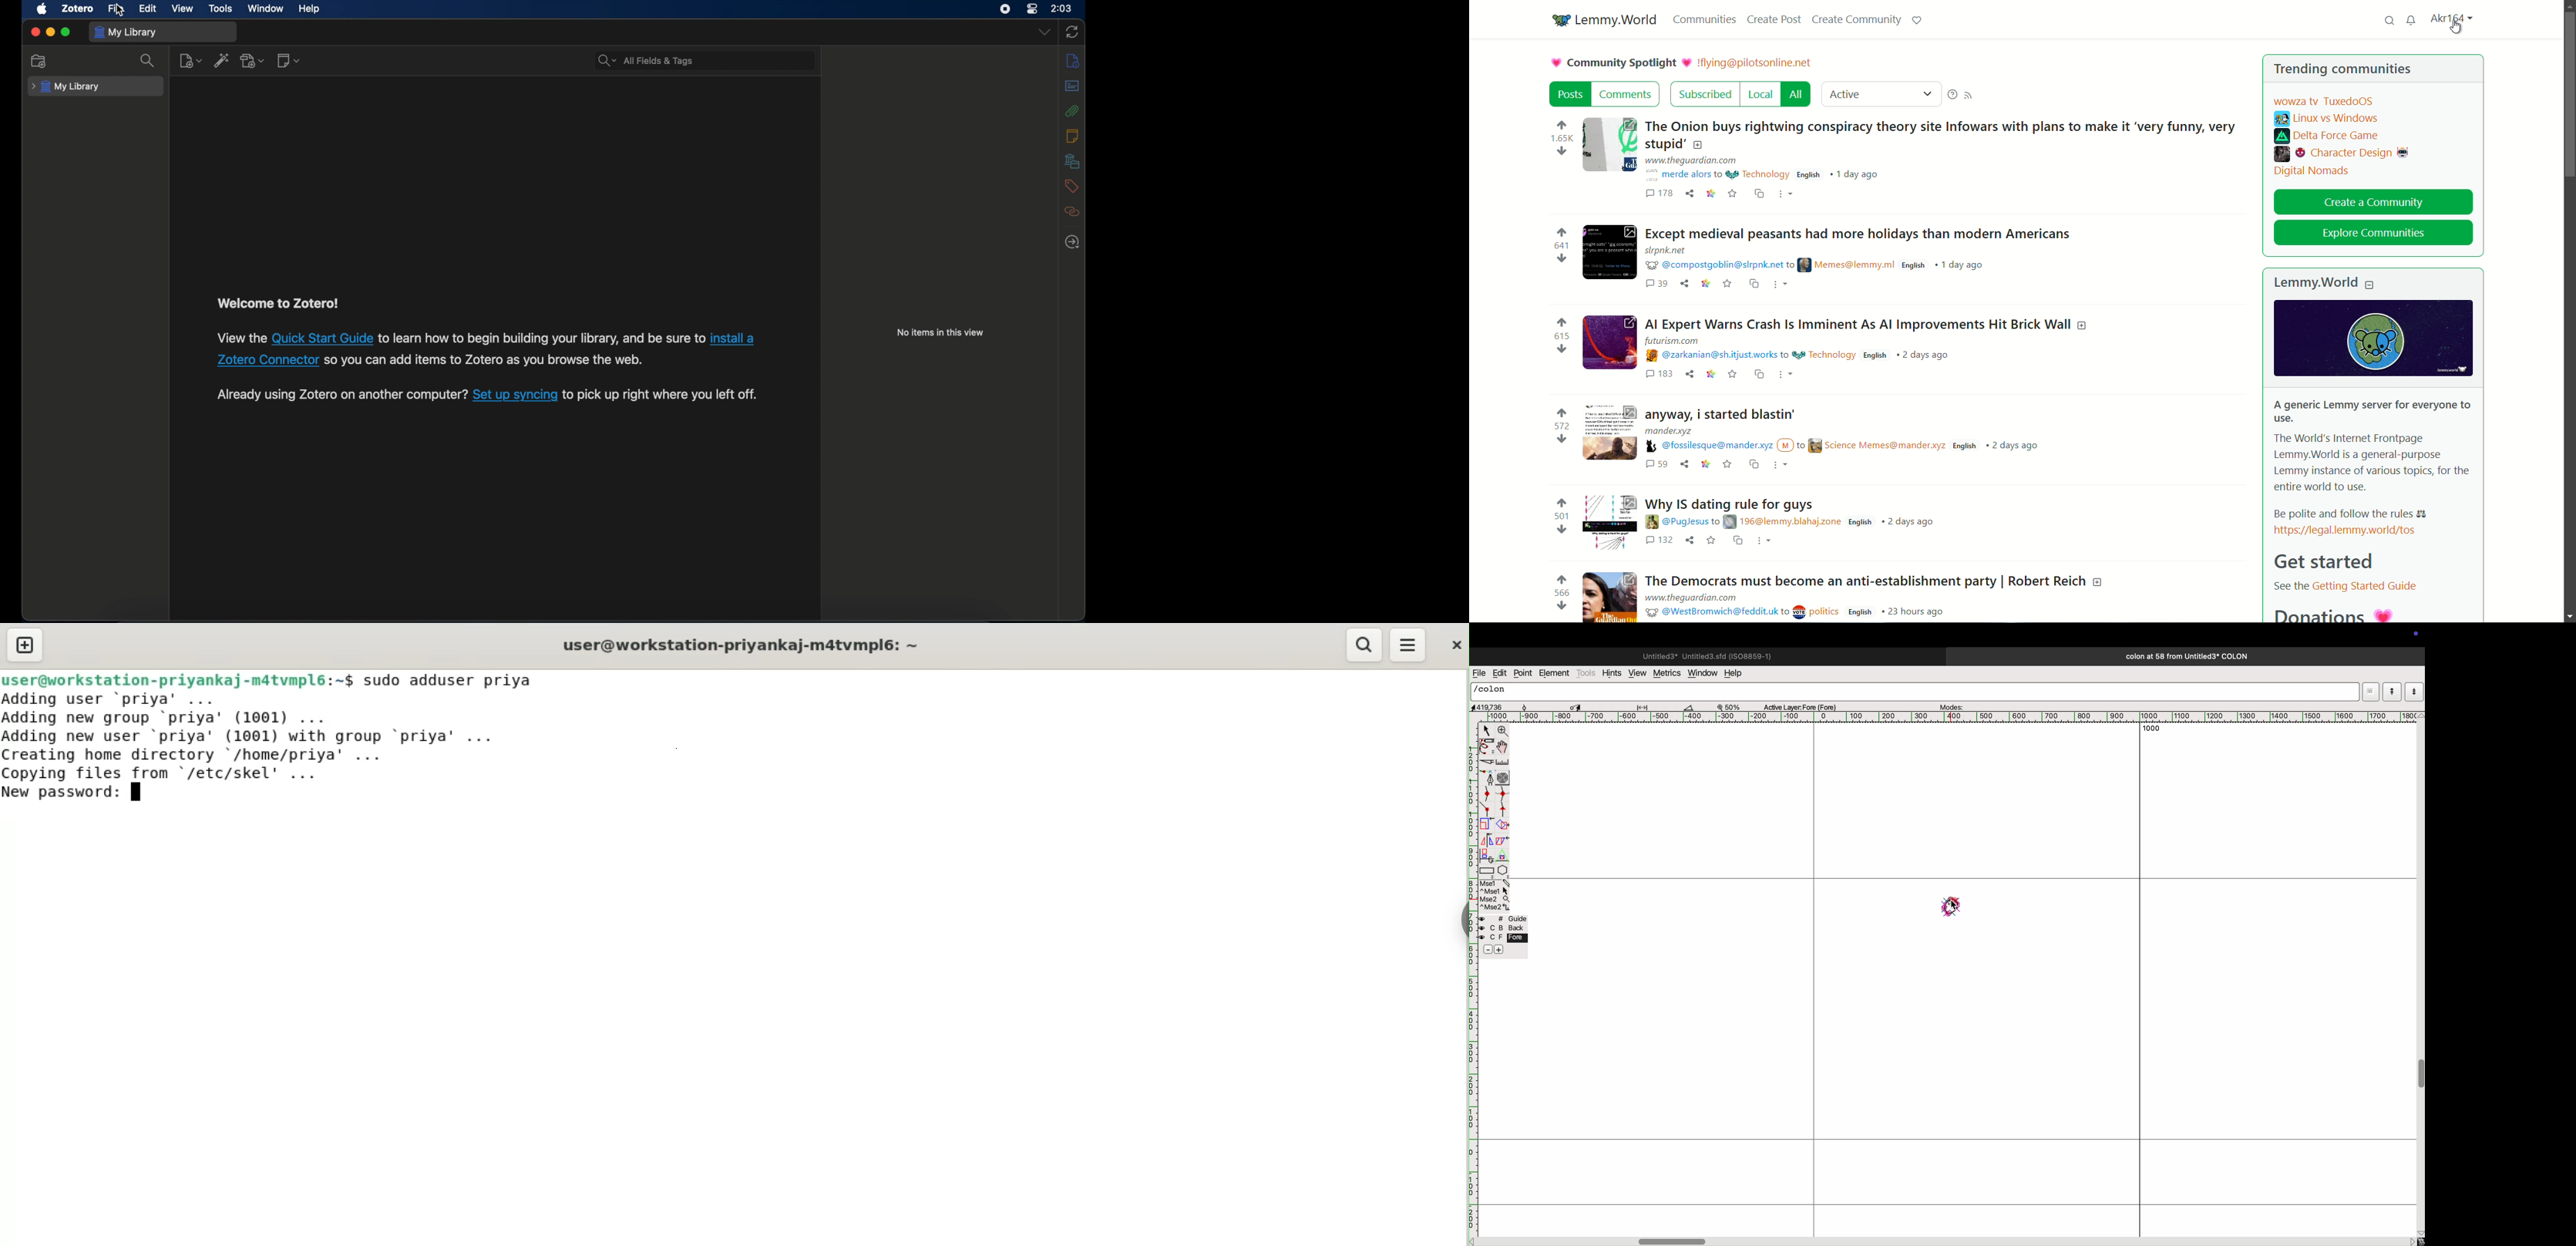  Describe the element at coordinates (1557, 63) in the screenshot. I see `picture` at that location.